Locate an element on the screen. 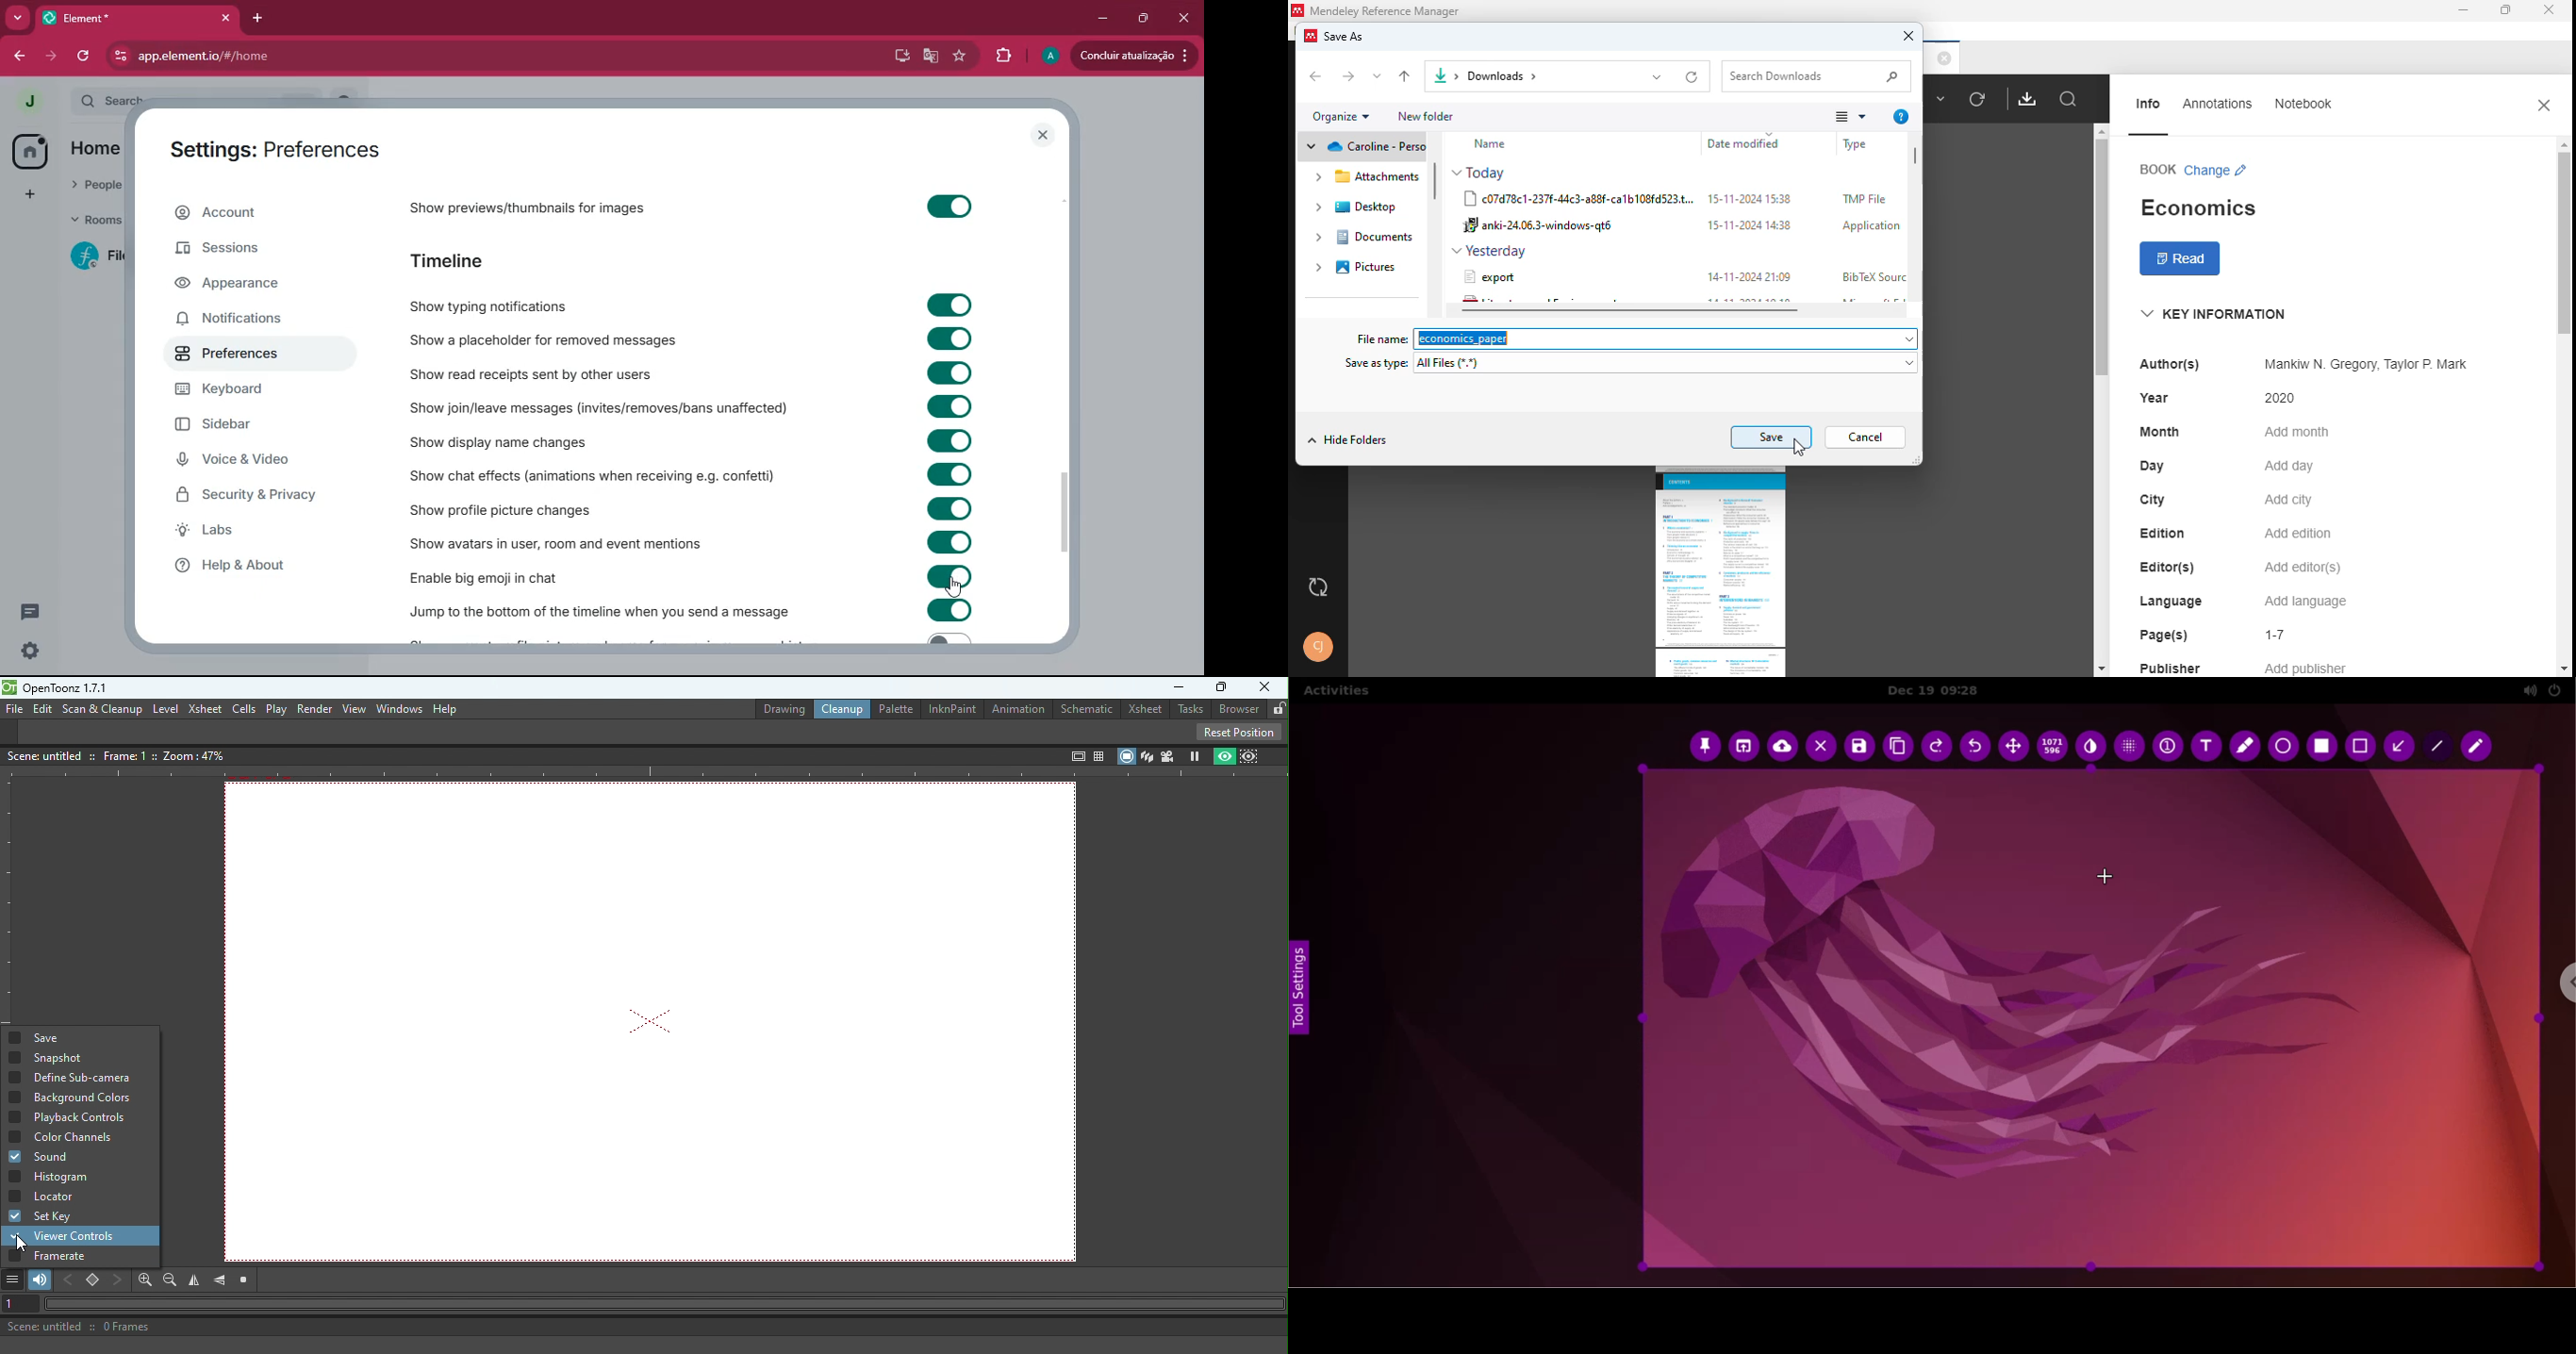 This screenshot has width=2576, height=1372. Camera stand view is located at coordinates (1125, 755).